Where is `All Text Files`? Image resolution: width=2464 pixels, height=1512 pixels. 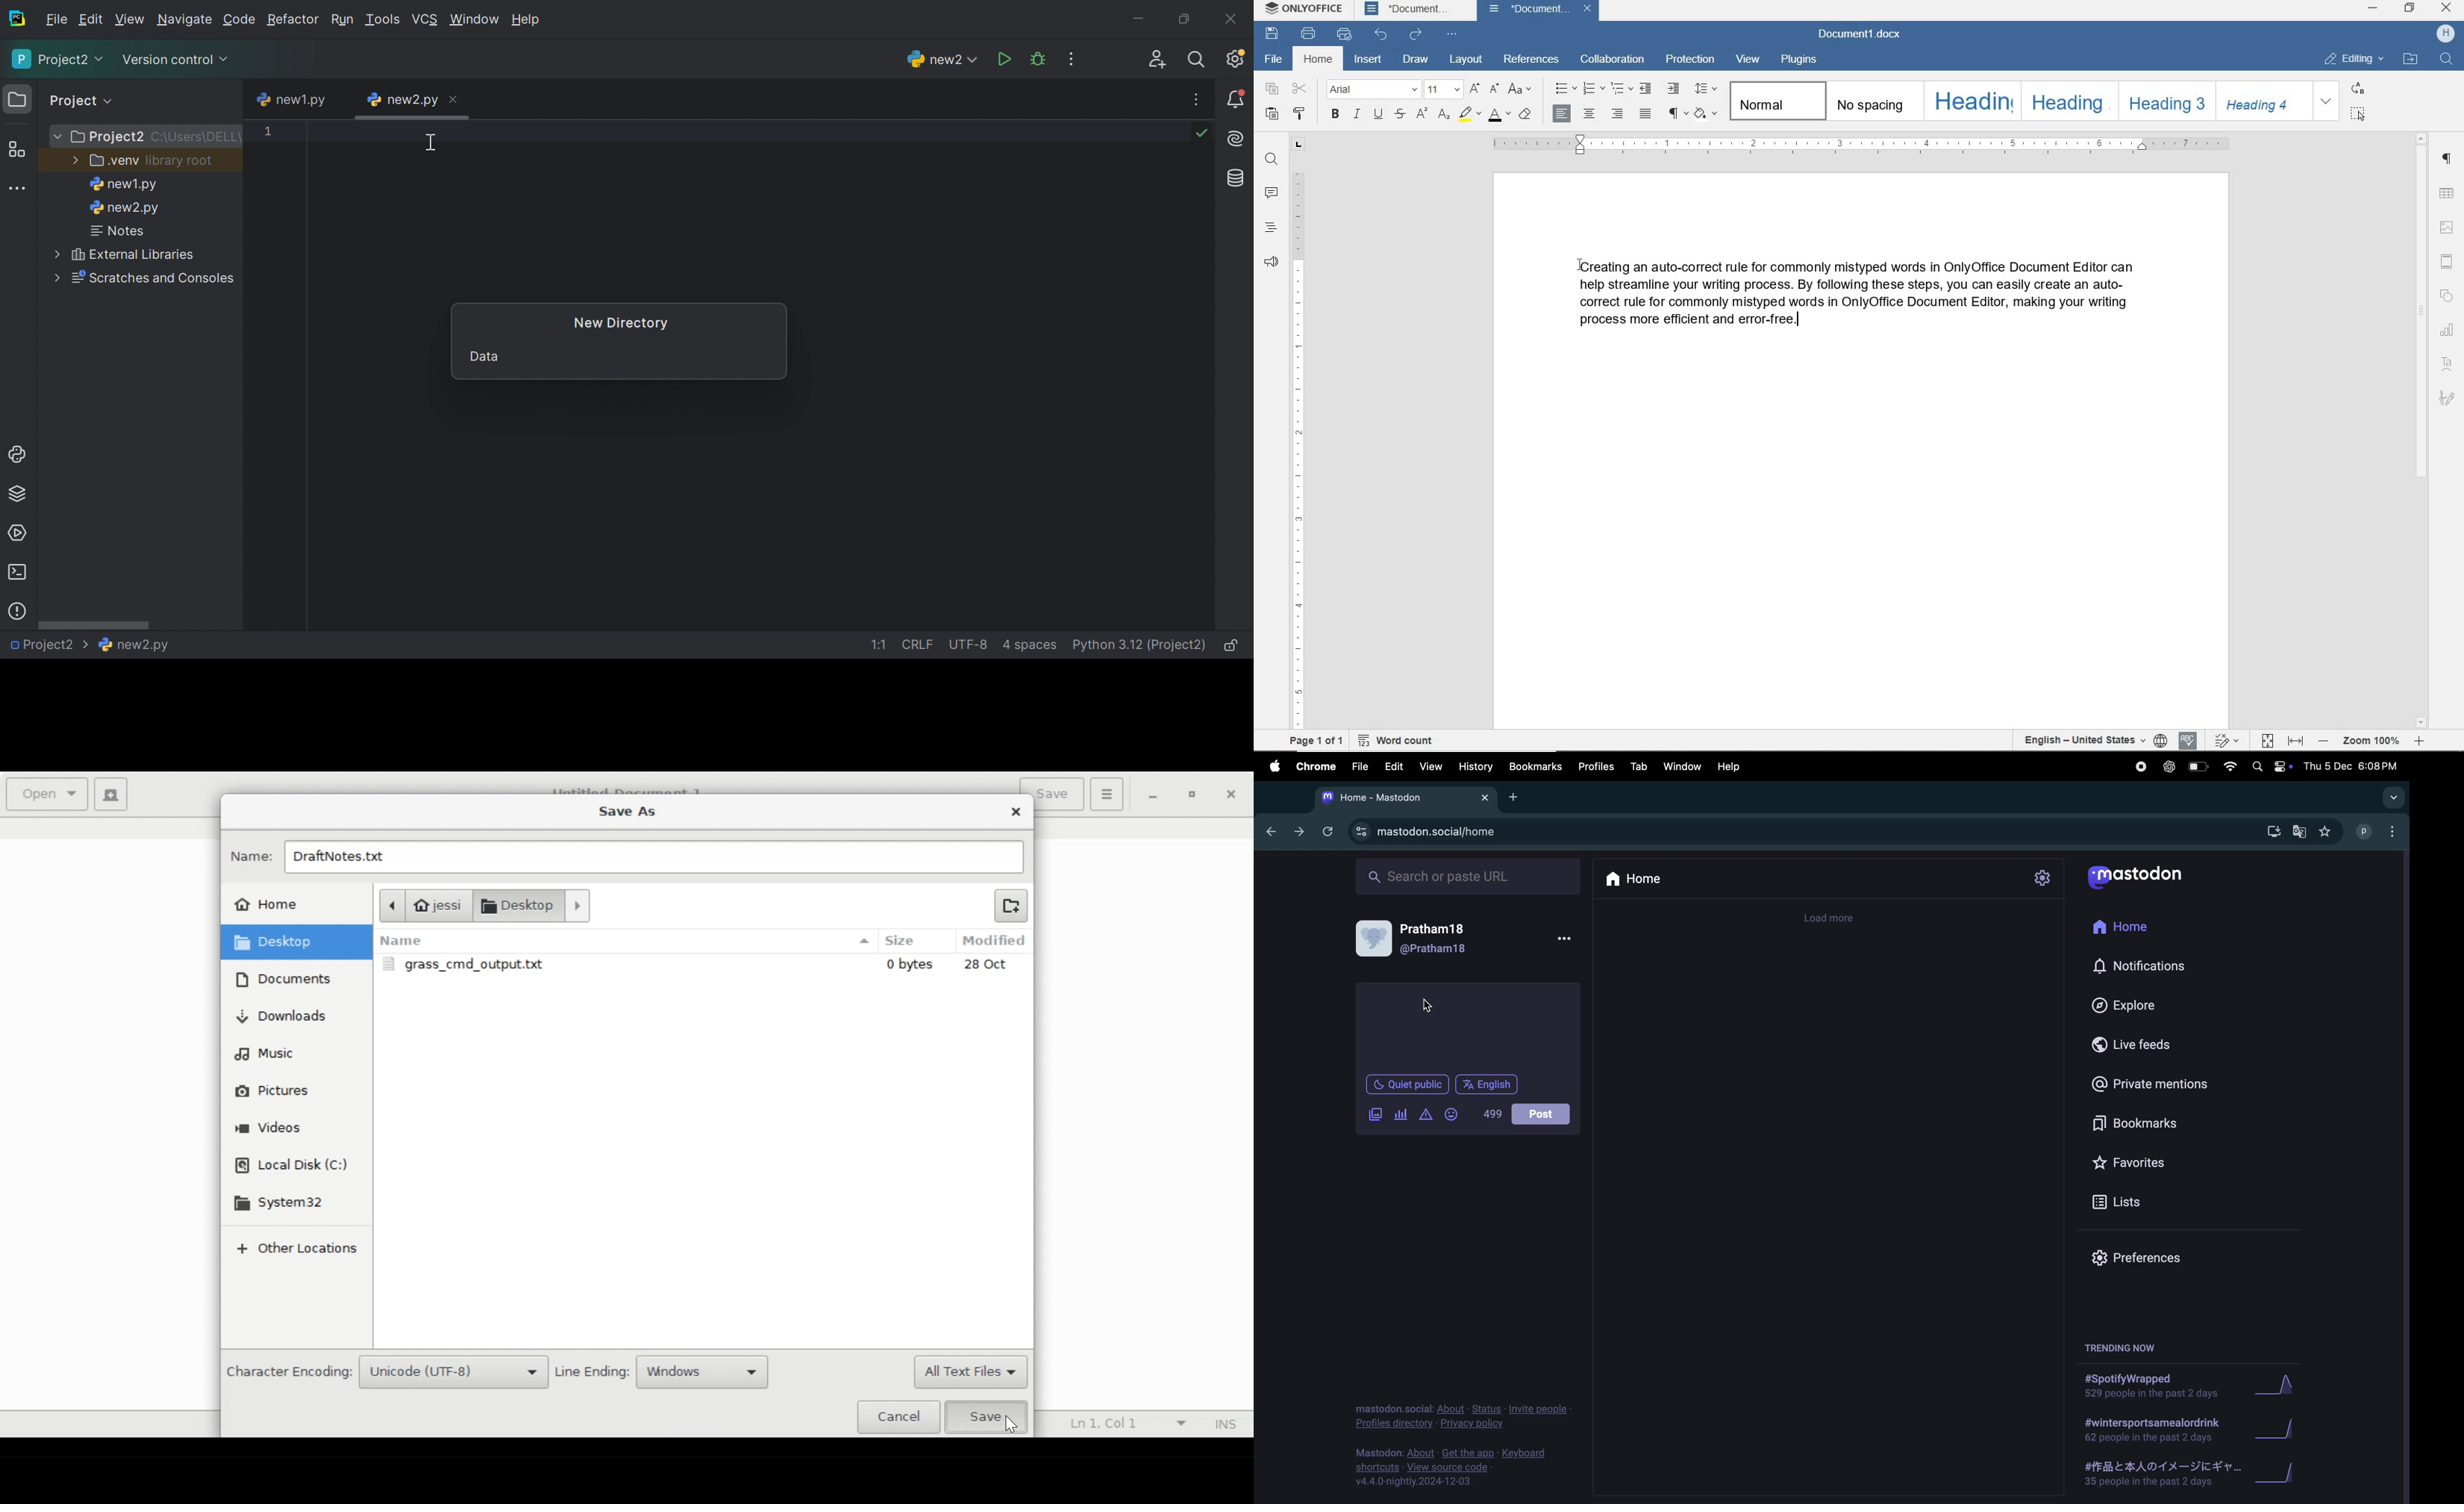
All Text Files is located at coordinates (970, 1373).